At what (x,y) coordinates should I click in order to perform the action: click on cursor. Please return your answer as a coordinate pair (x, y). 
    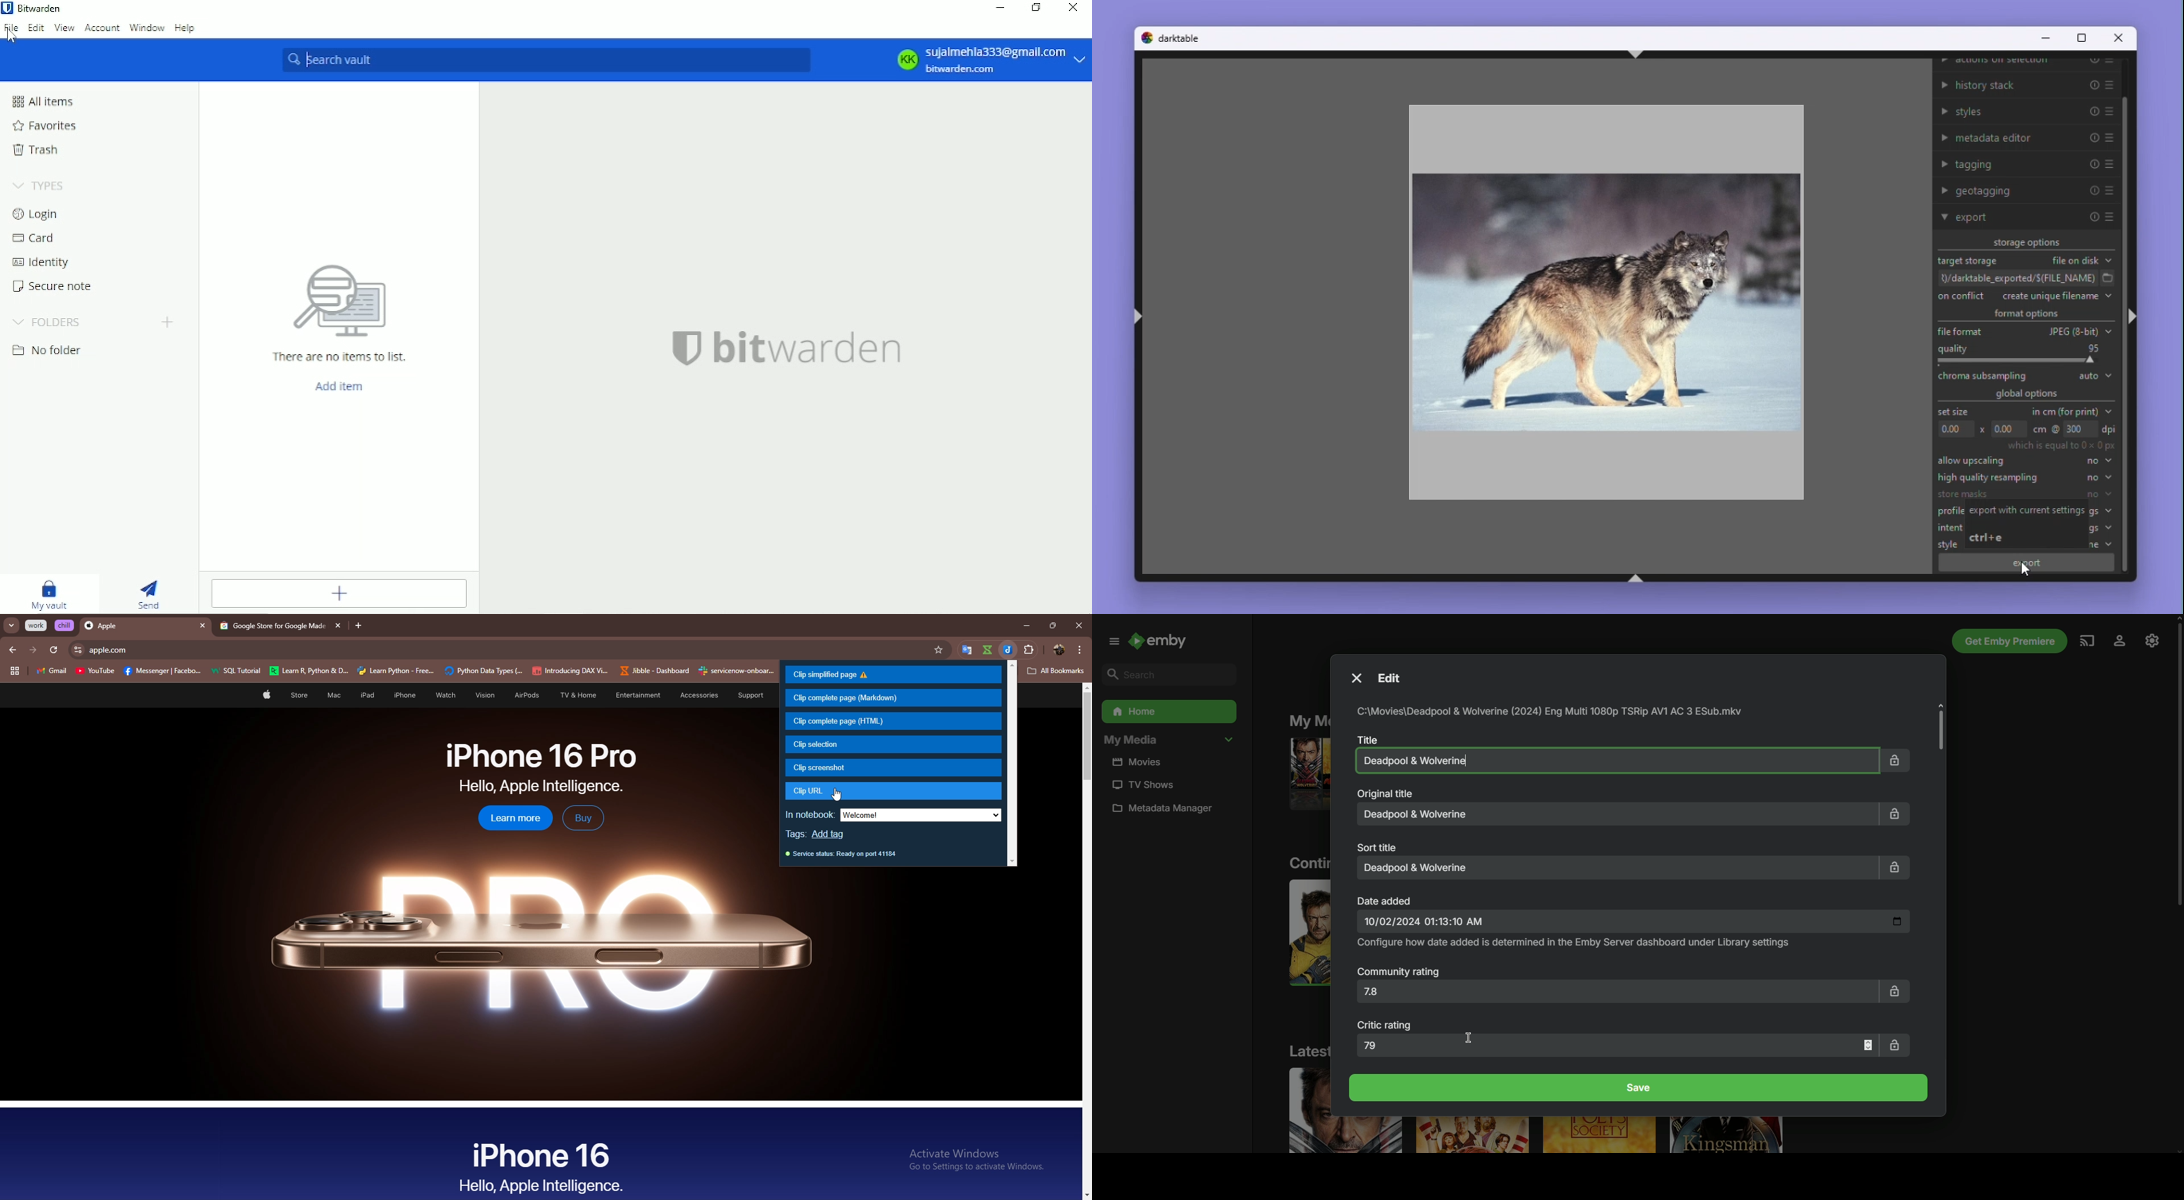
    Looking at the image, I should click on (13, 36).